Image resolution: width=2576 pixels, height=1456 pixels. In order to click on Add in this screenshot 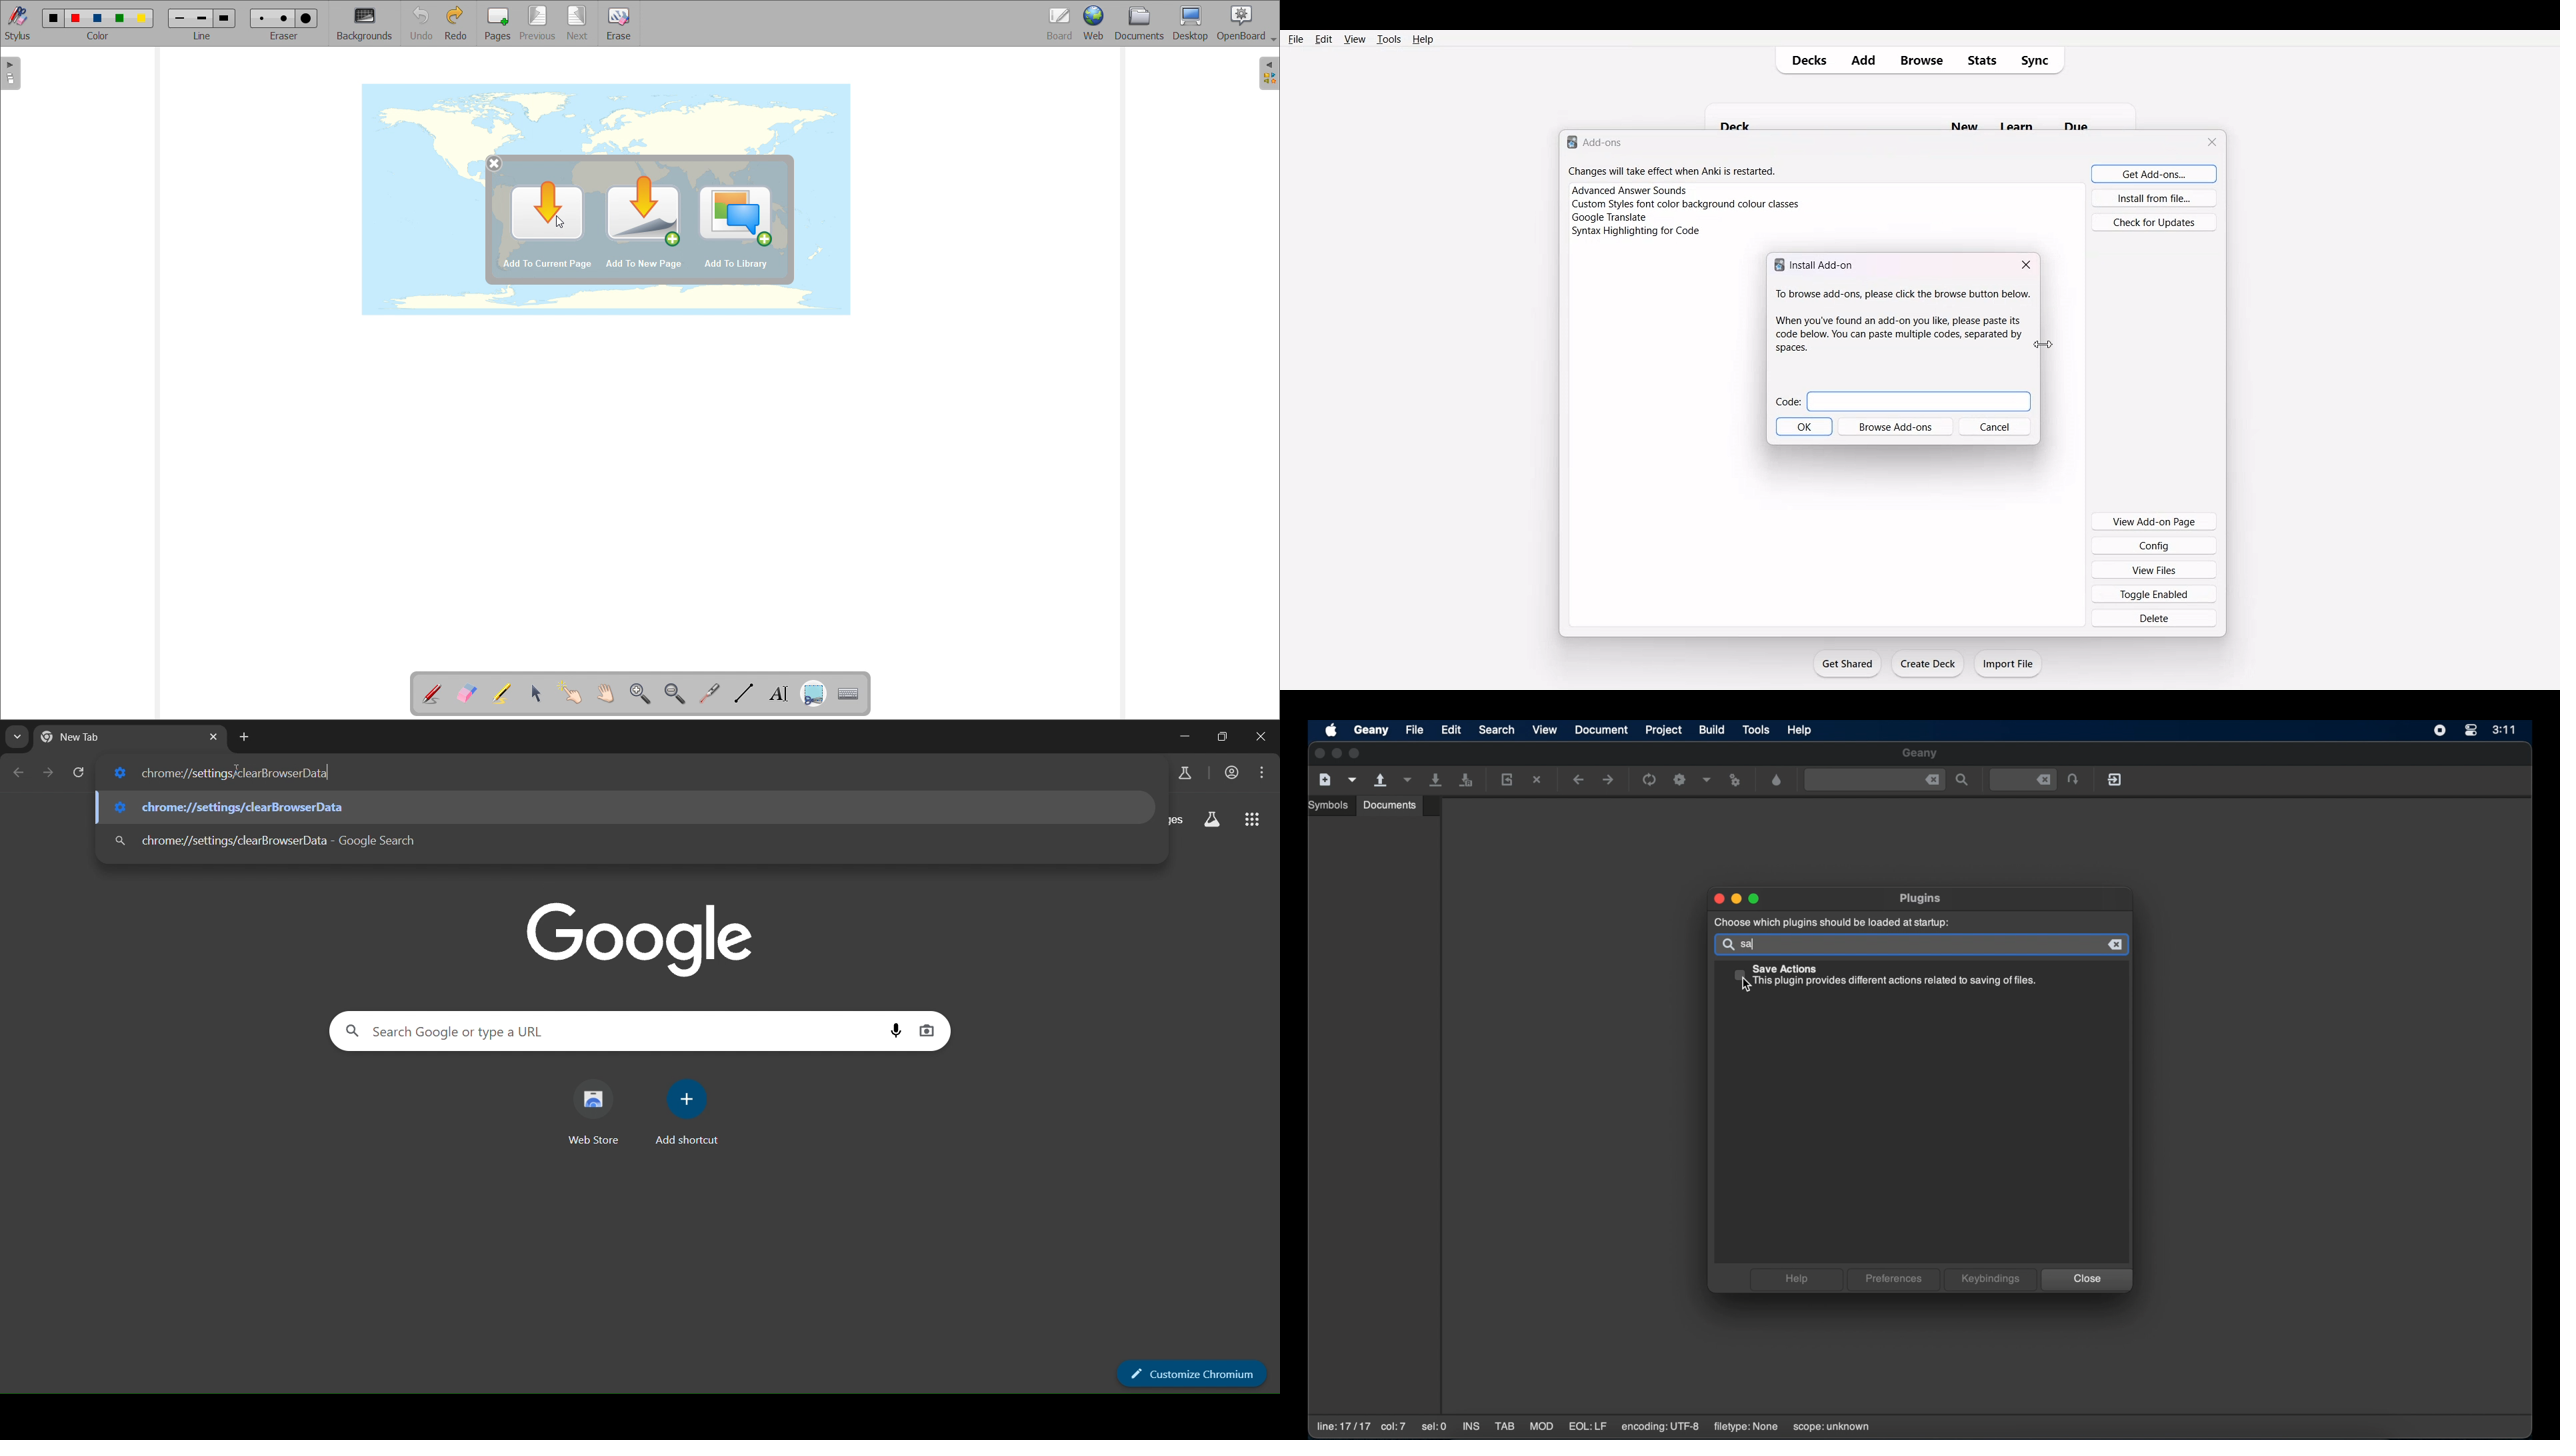, I will do `click(1867, 60)`.